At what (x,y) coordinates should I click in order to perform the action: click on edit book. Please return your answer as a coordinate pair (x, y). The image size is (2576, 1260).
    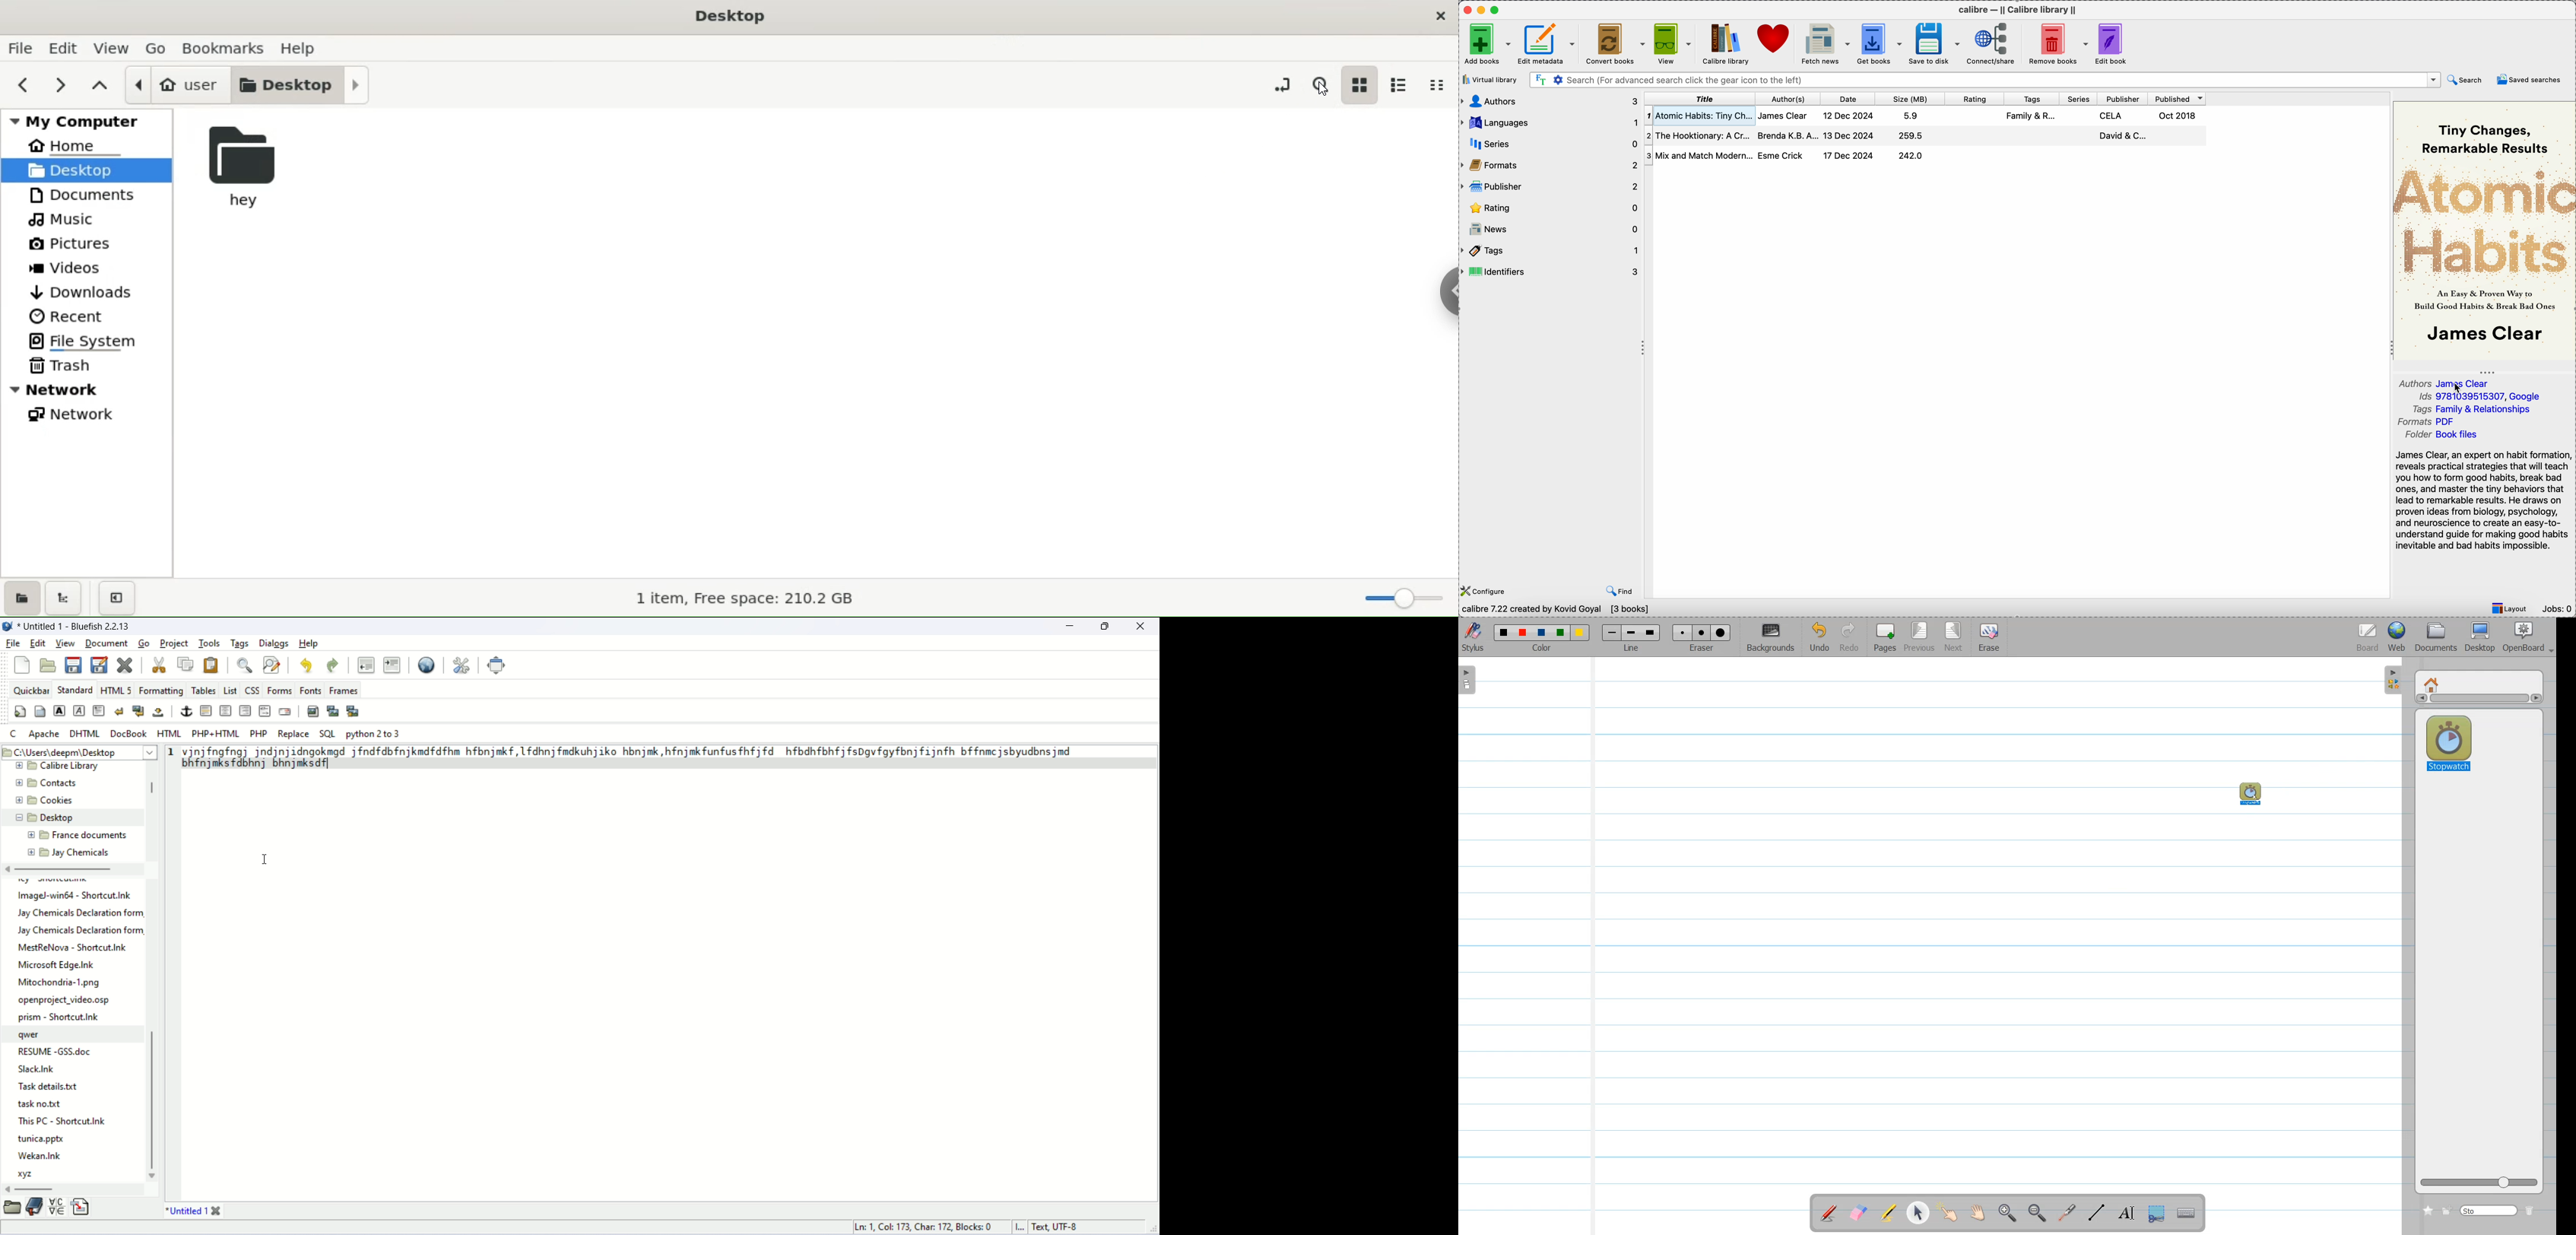
    Looking at the image, I should click on (2111, 44).